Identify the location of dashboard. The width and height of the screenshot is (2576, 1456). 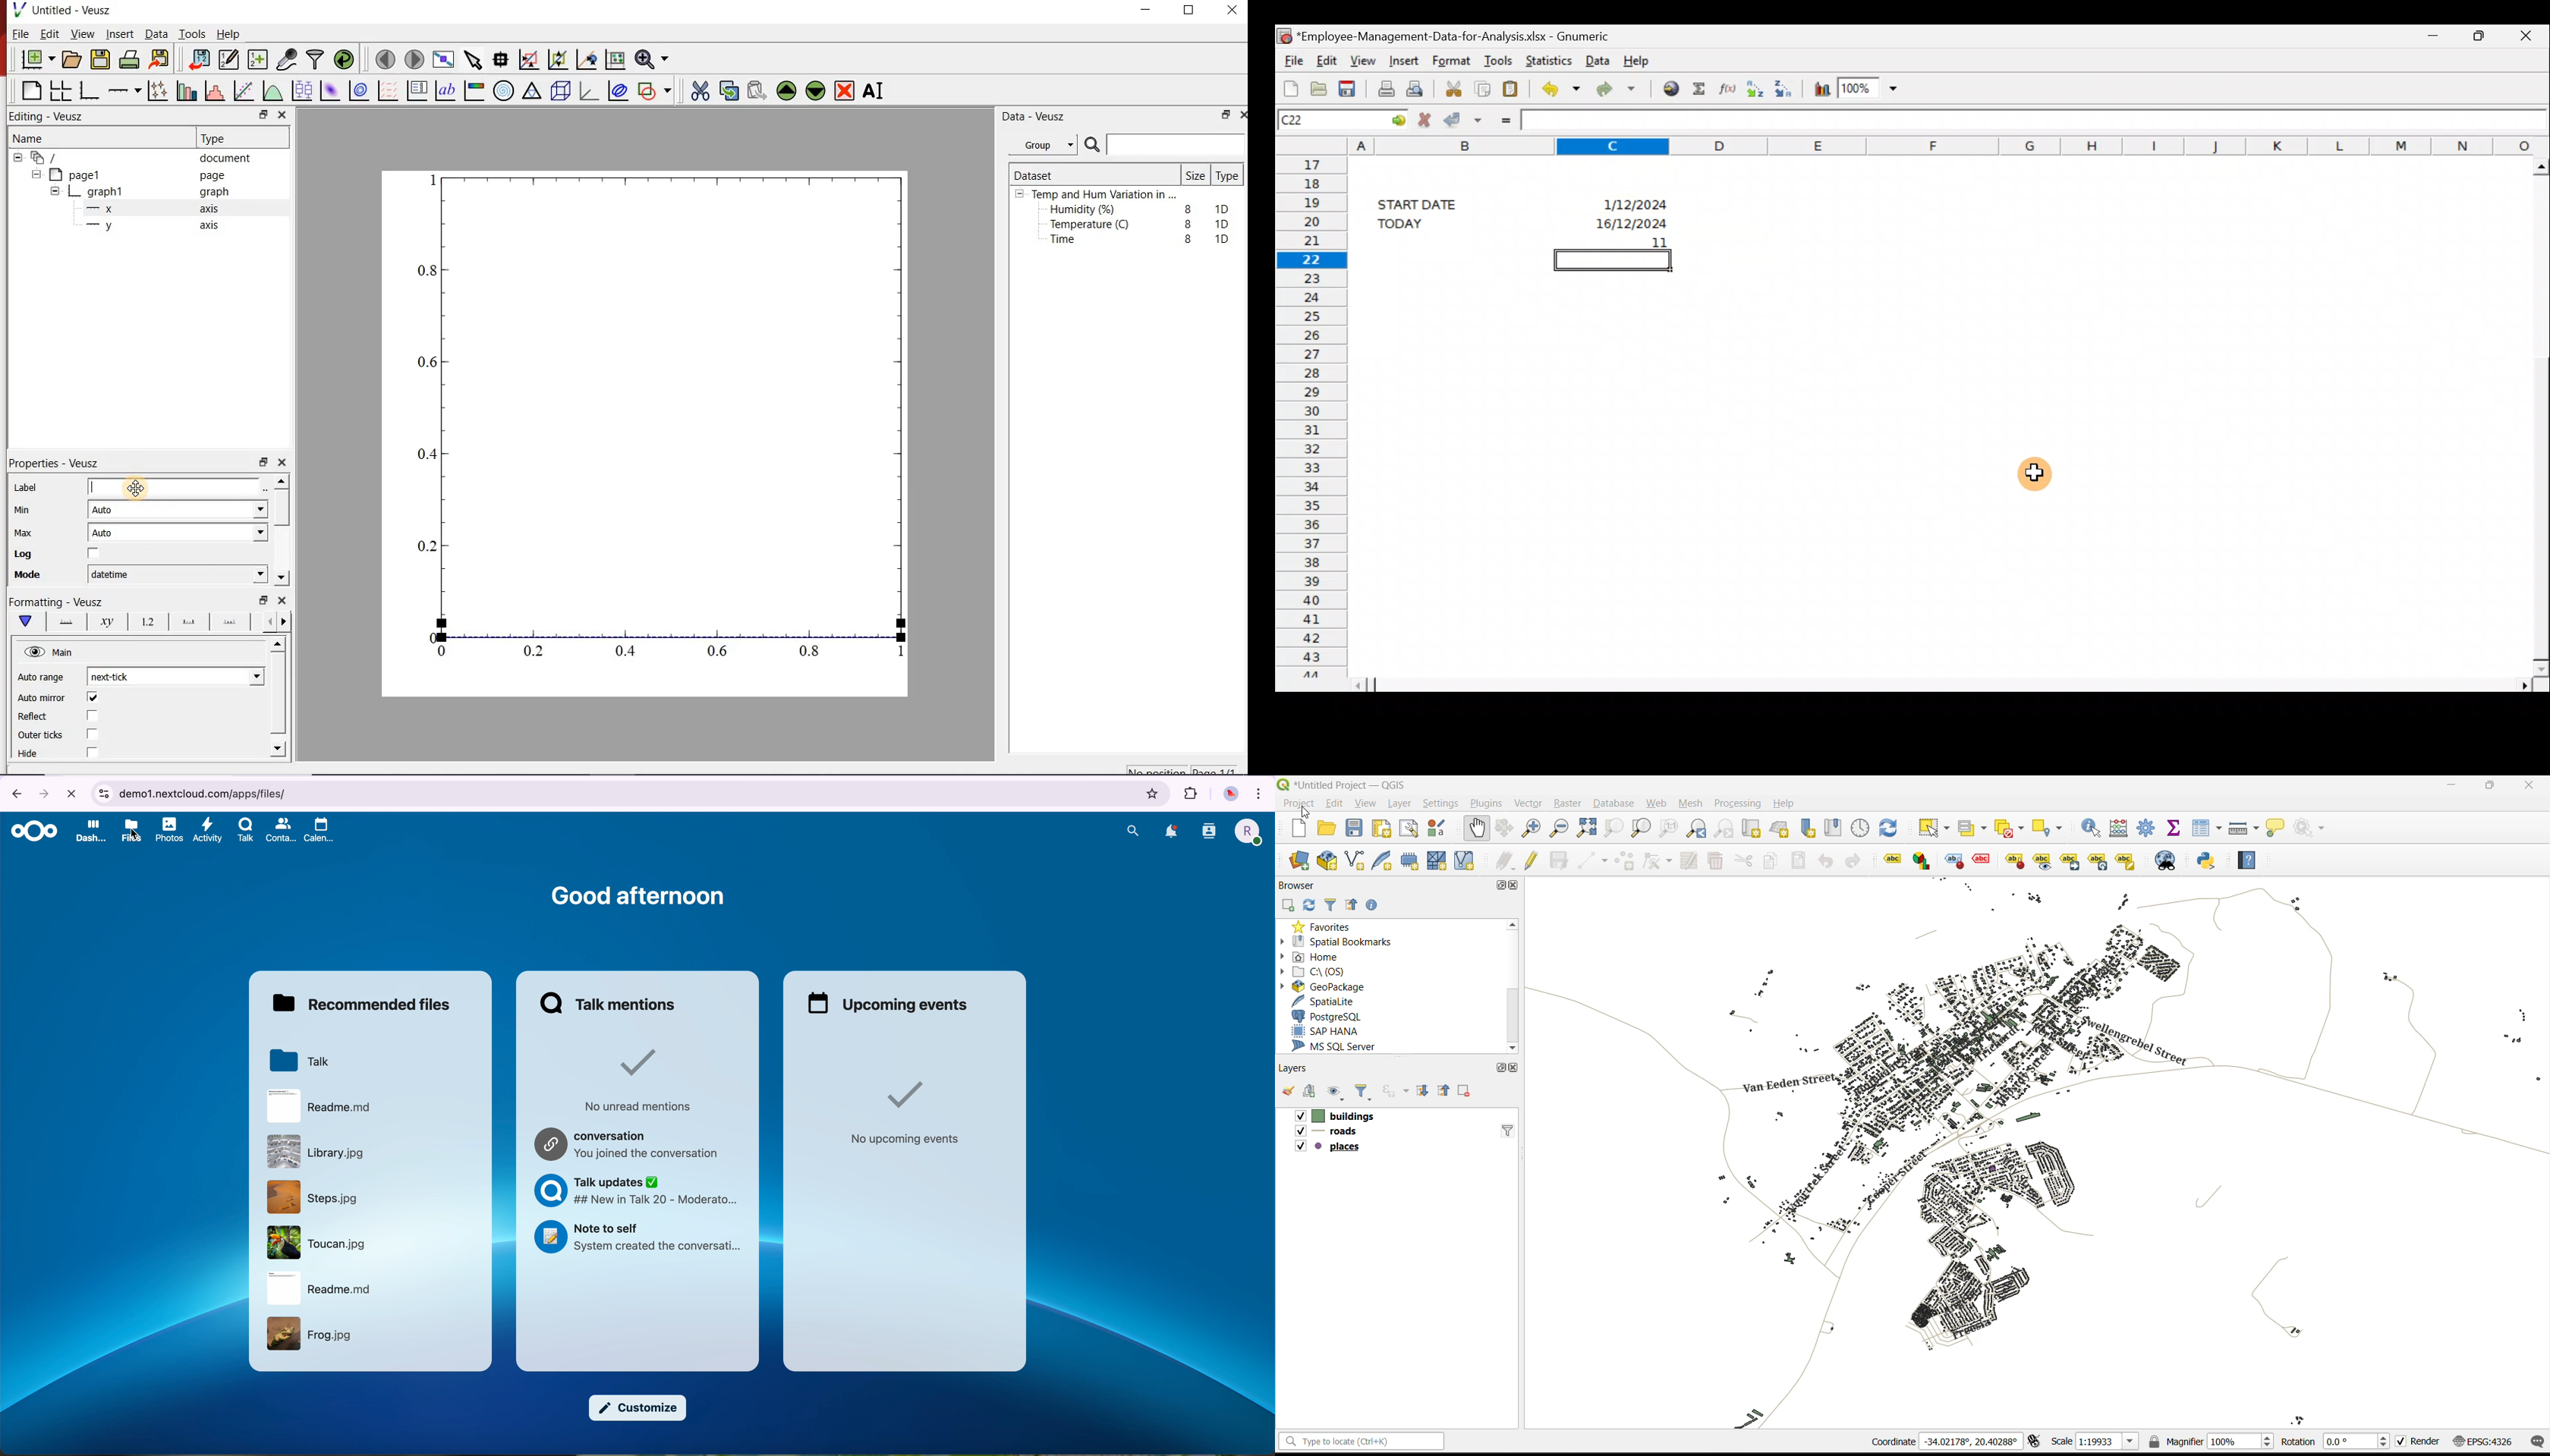
(90, 834).